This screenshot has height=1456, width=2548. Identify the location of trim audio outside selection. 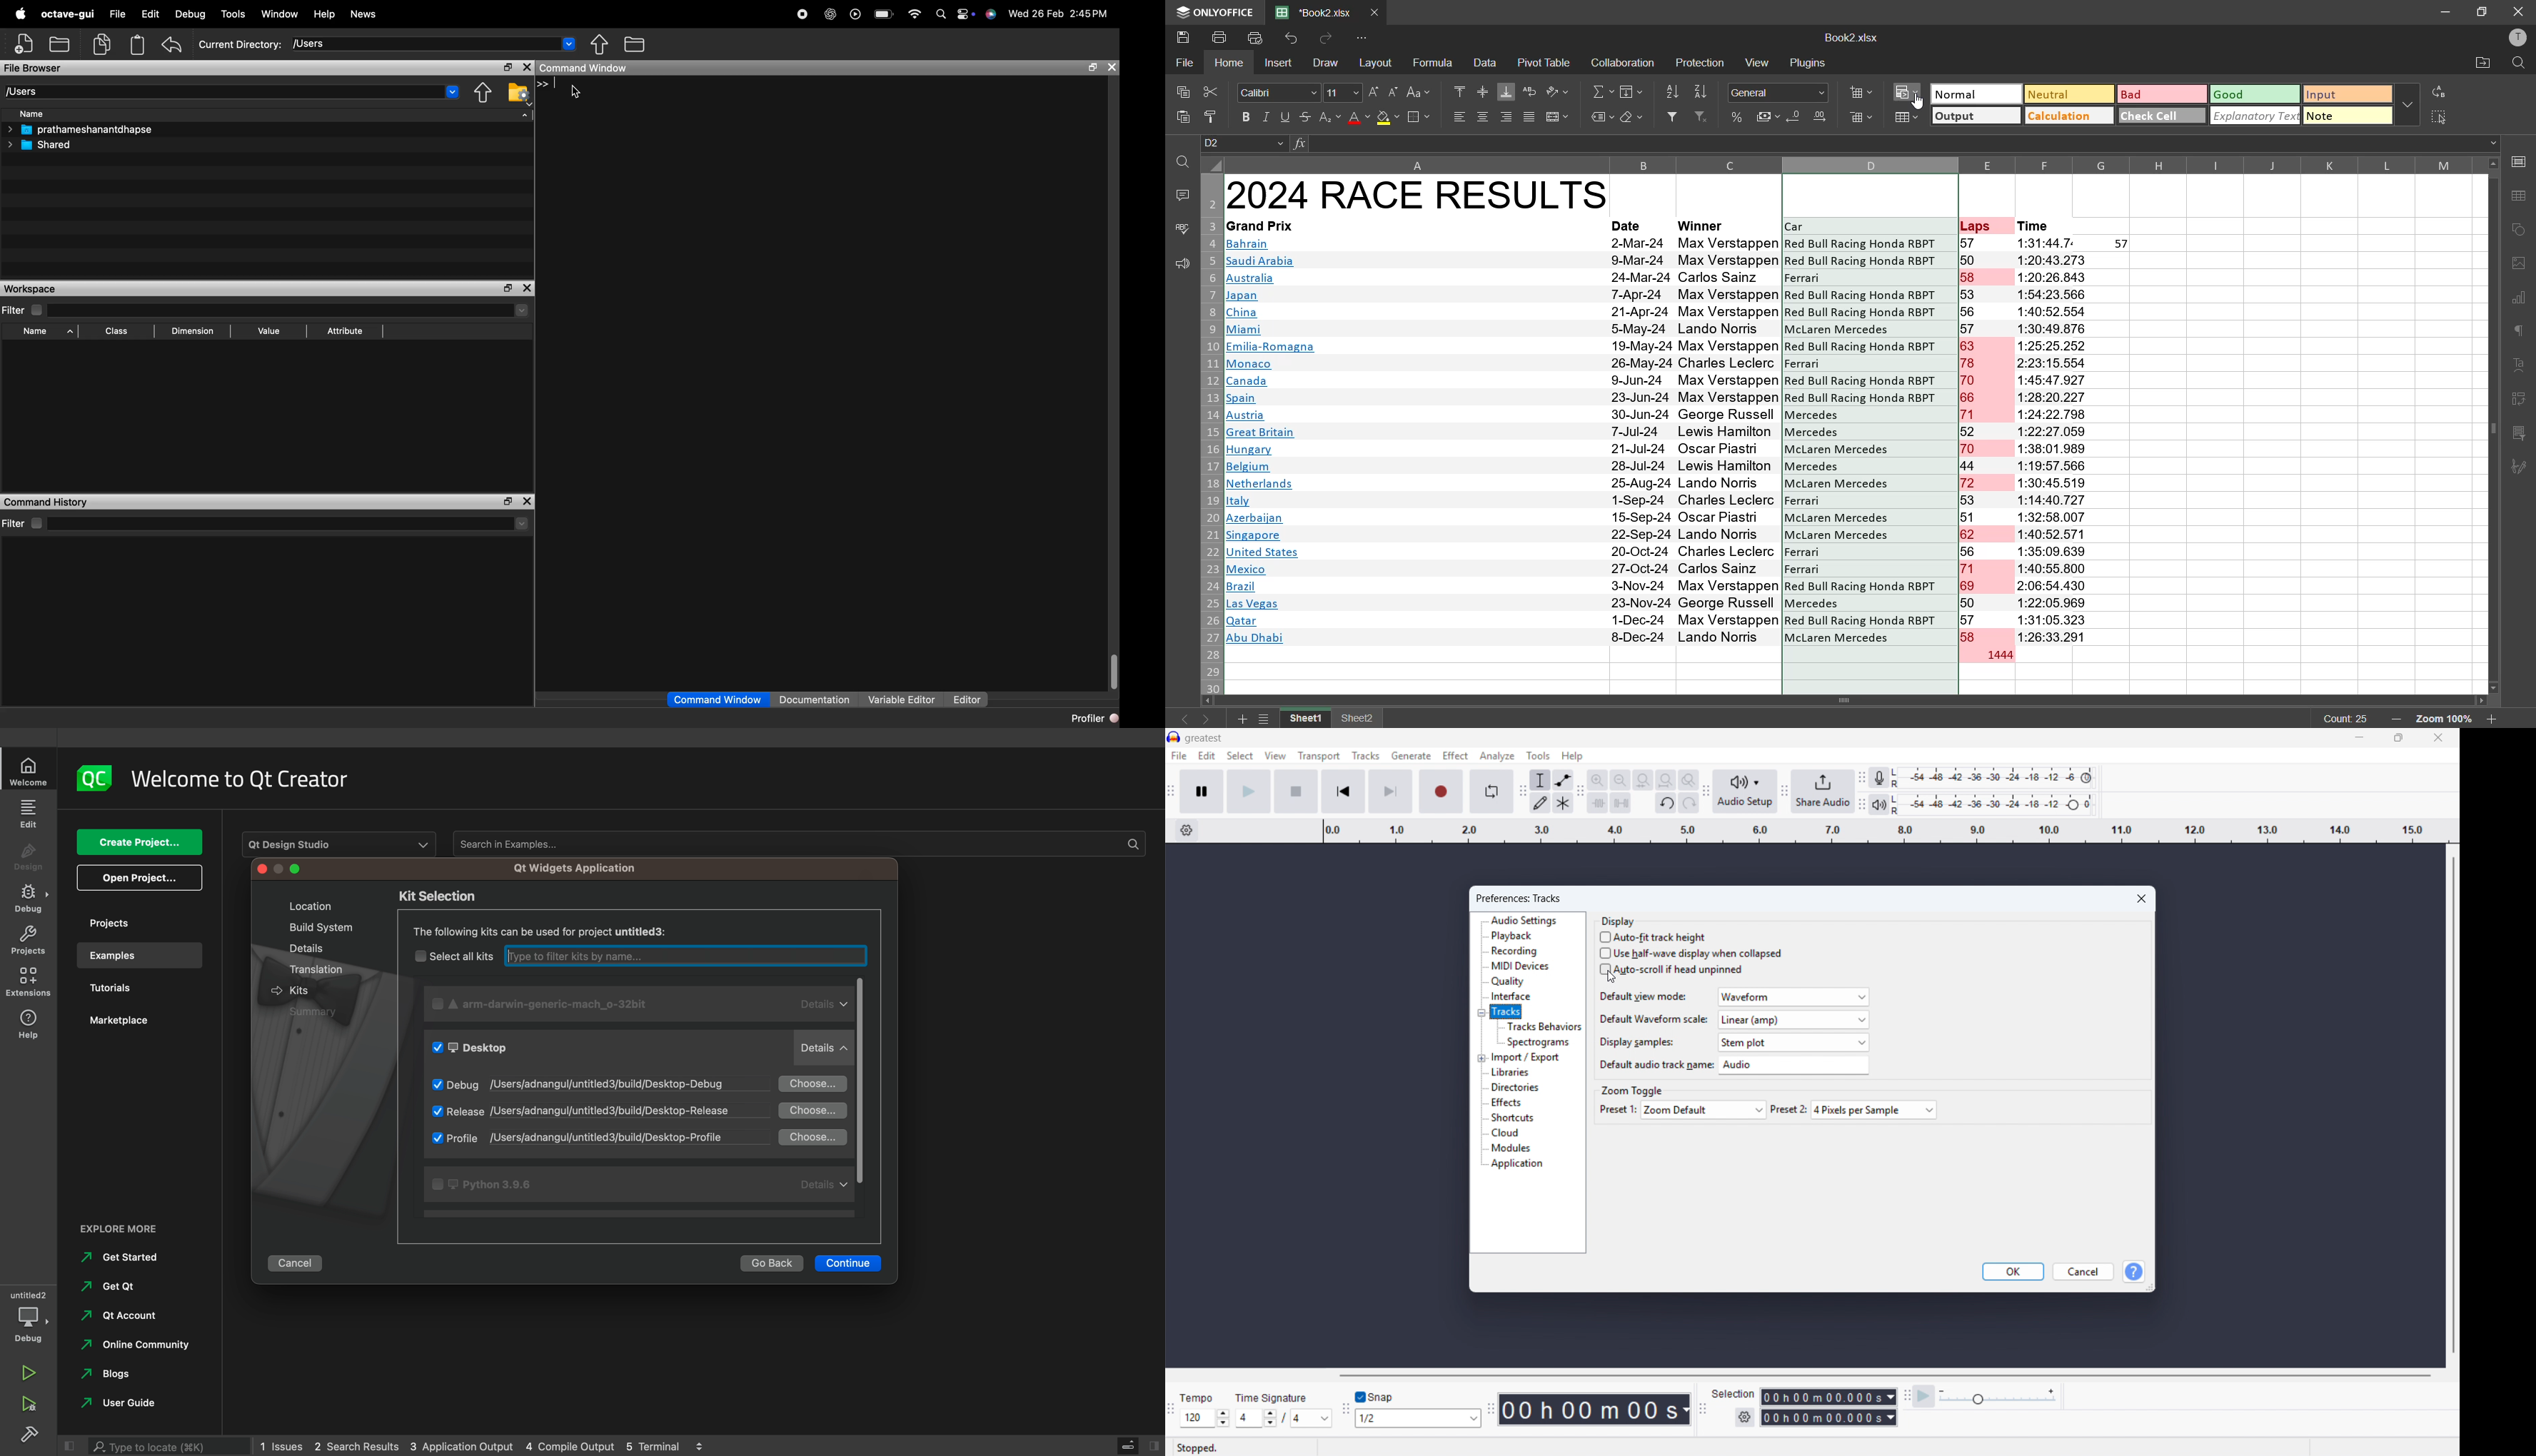
(1598, 803).